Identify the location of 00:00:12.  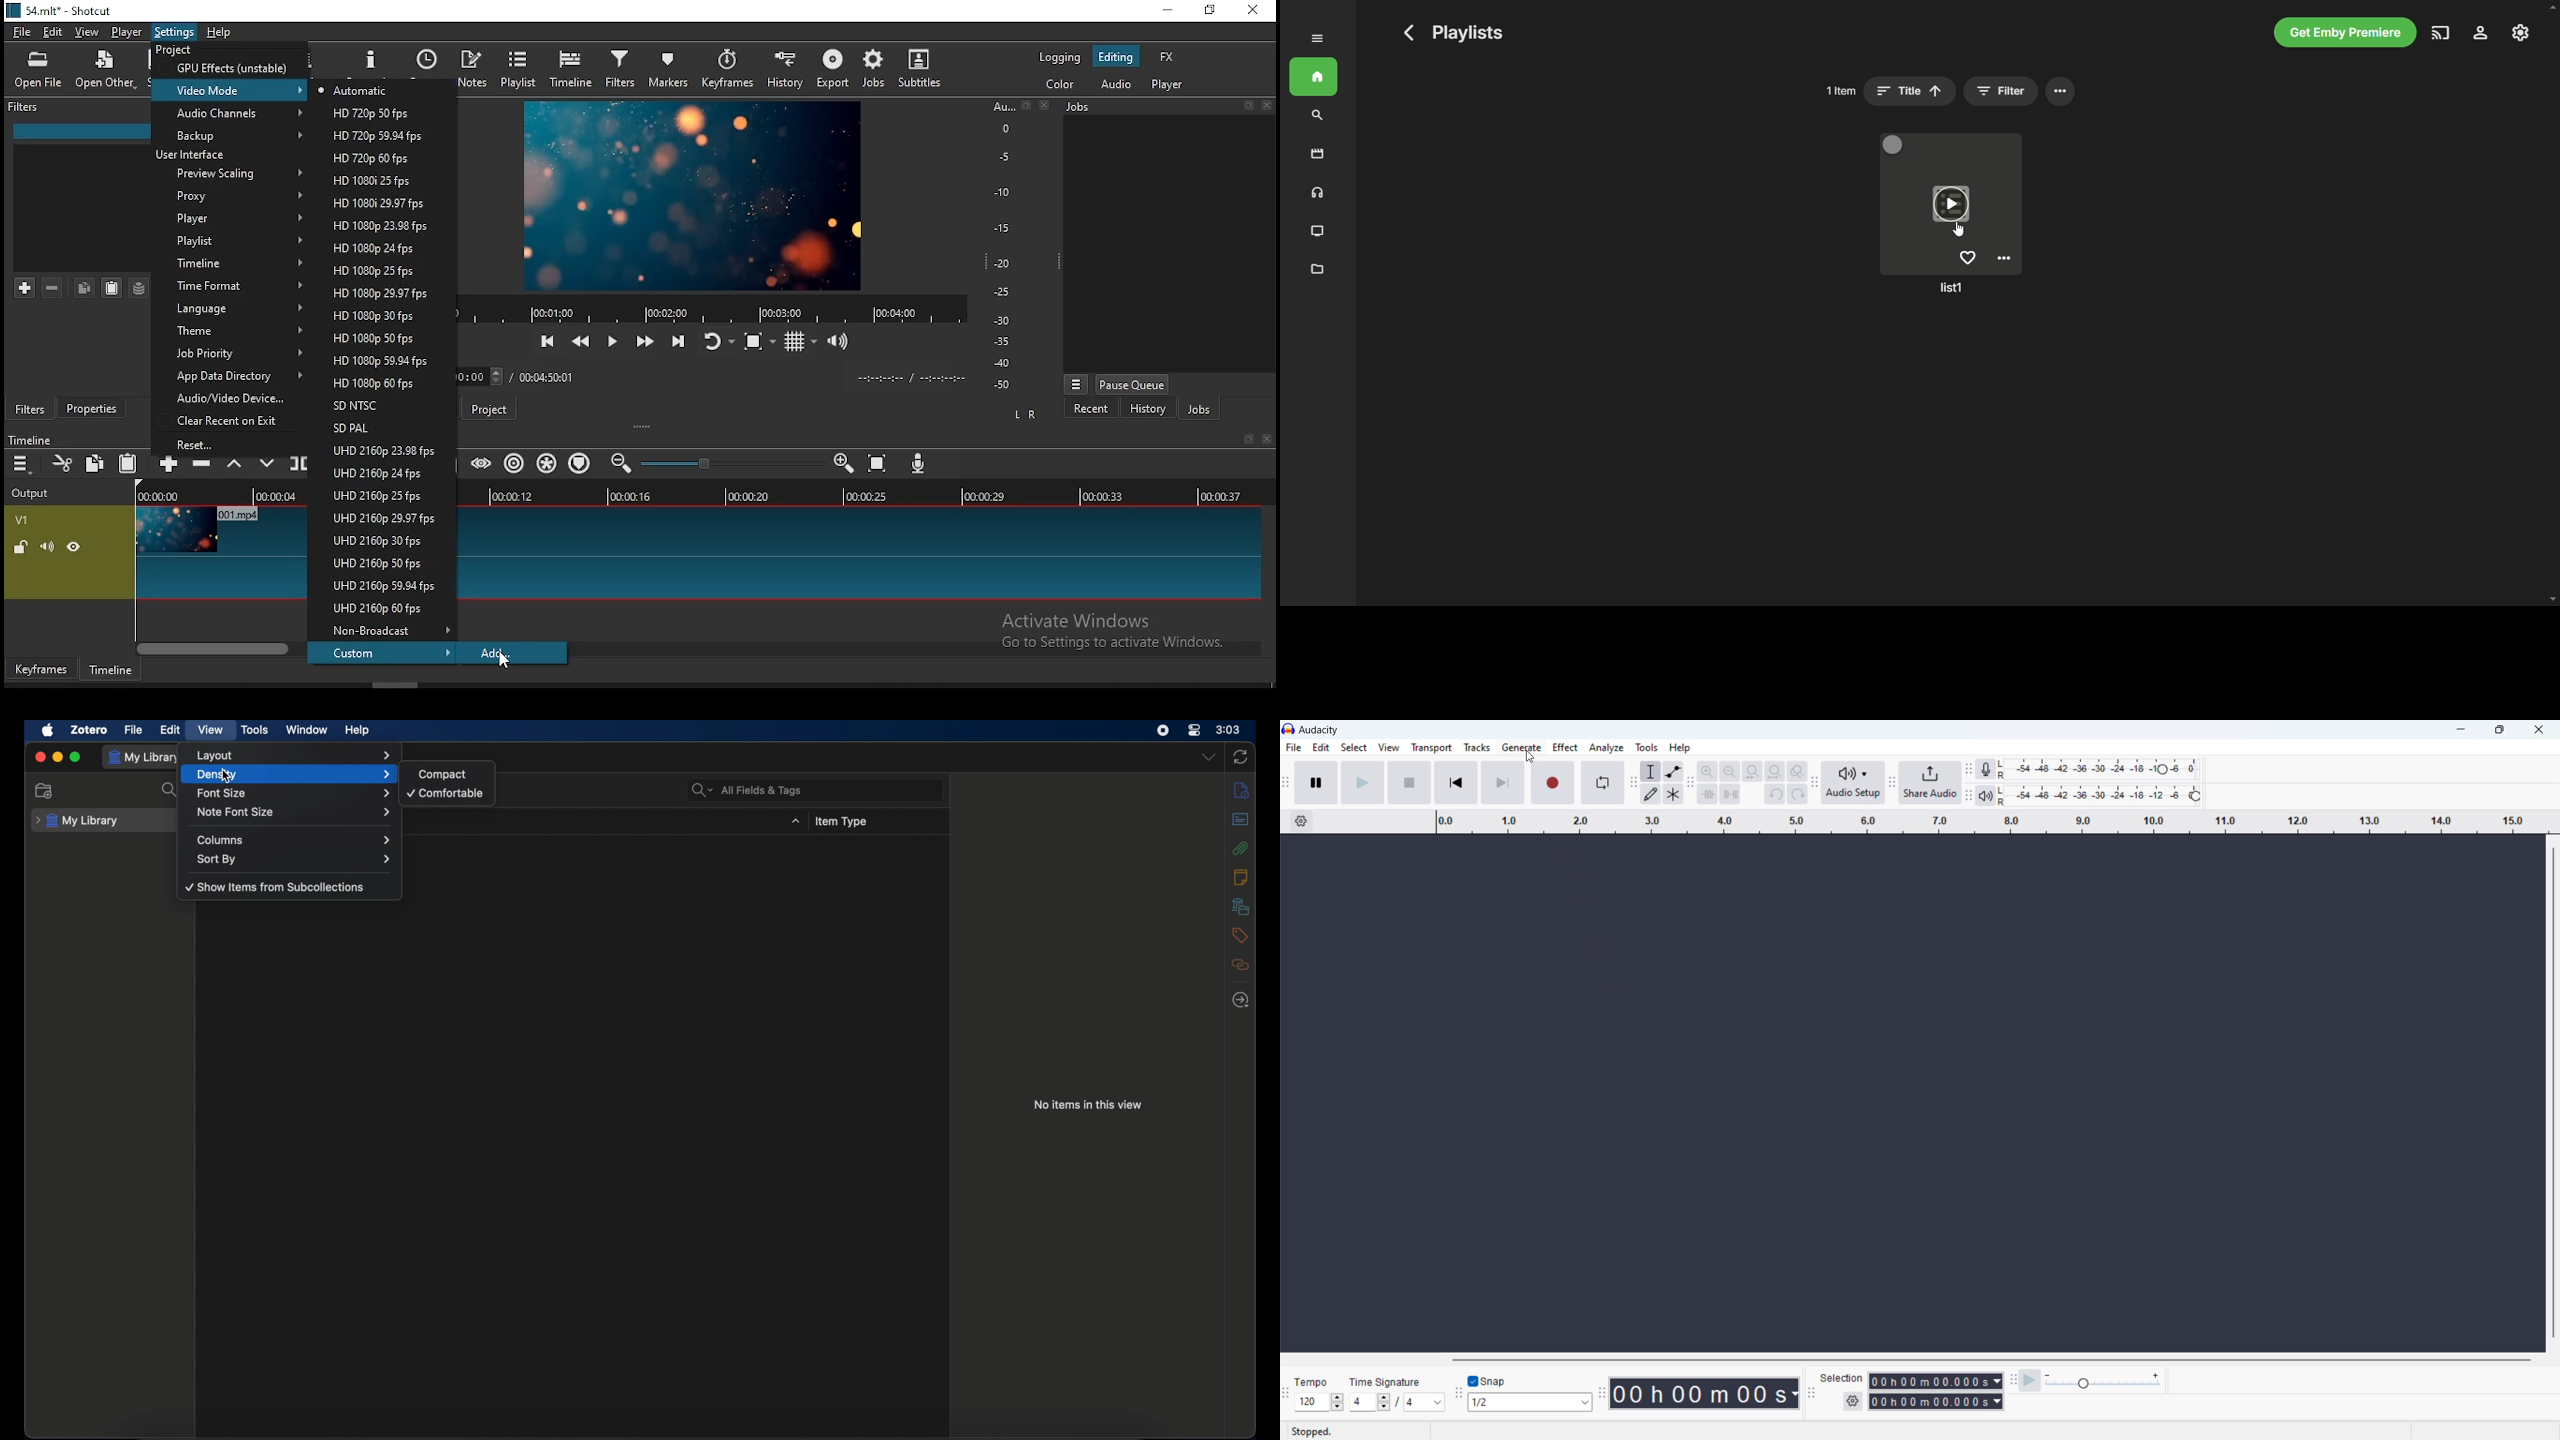
(515, 496).